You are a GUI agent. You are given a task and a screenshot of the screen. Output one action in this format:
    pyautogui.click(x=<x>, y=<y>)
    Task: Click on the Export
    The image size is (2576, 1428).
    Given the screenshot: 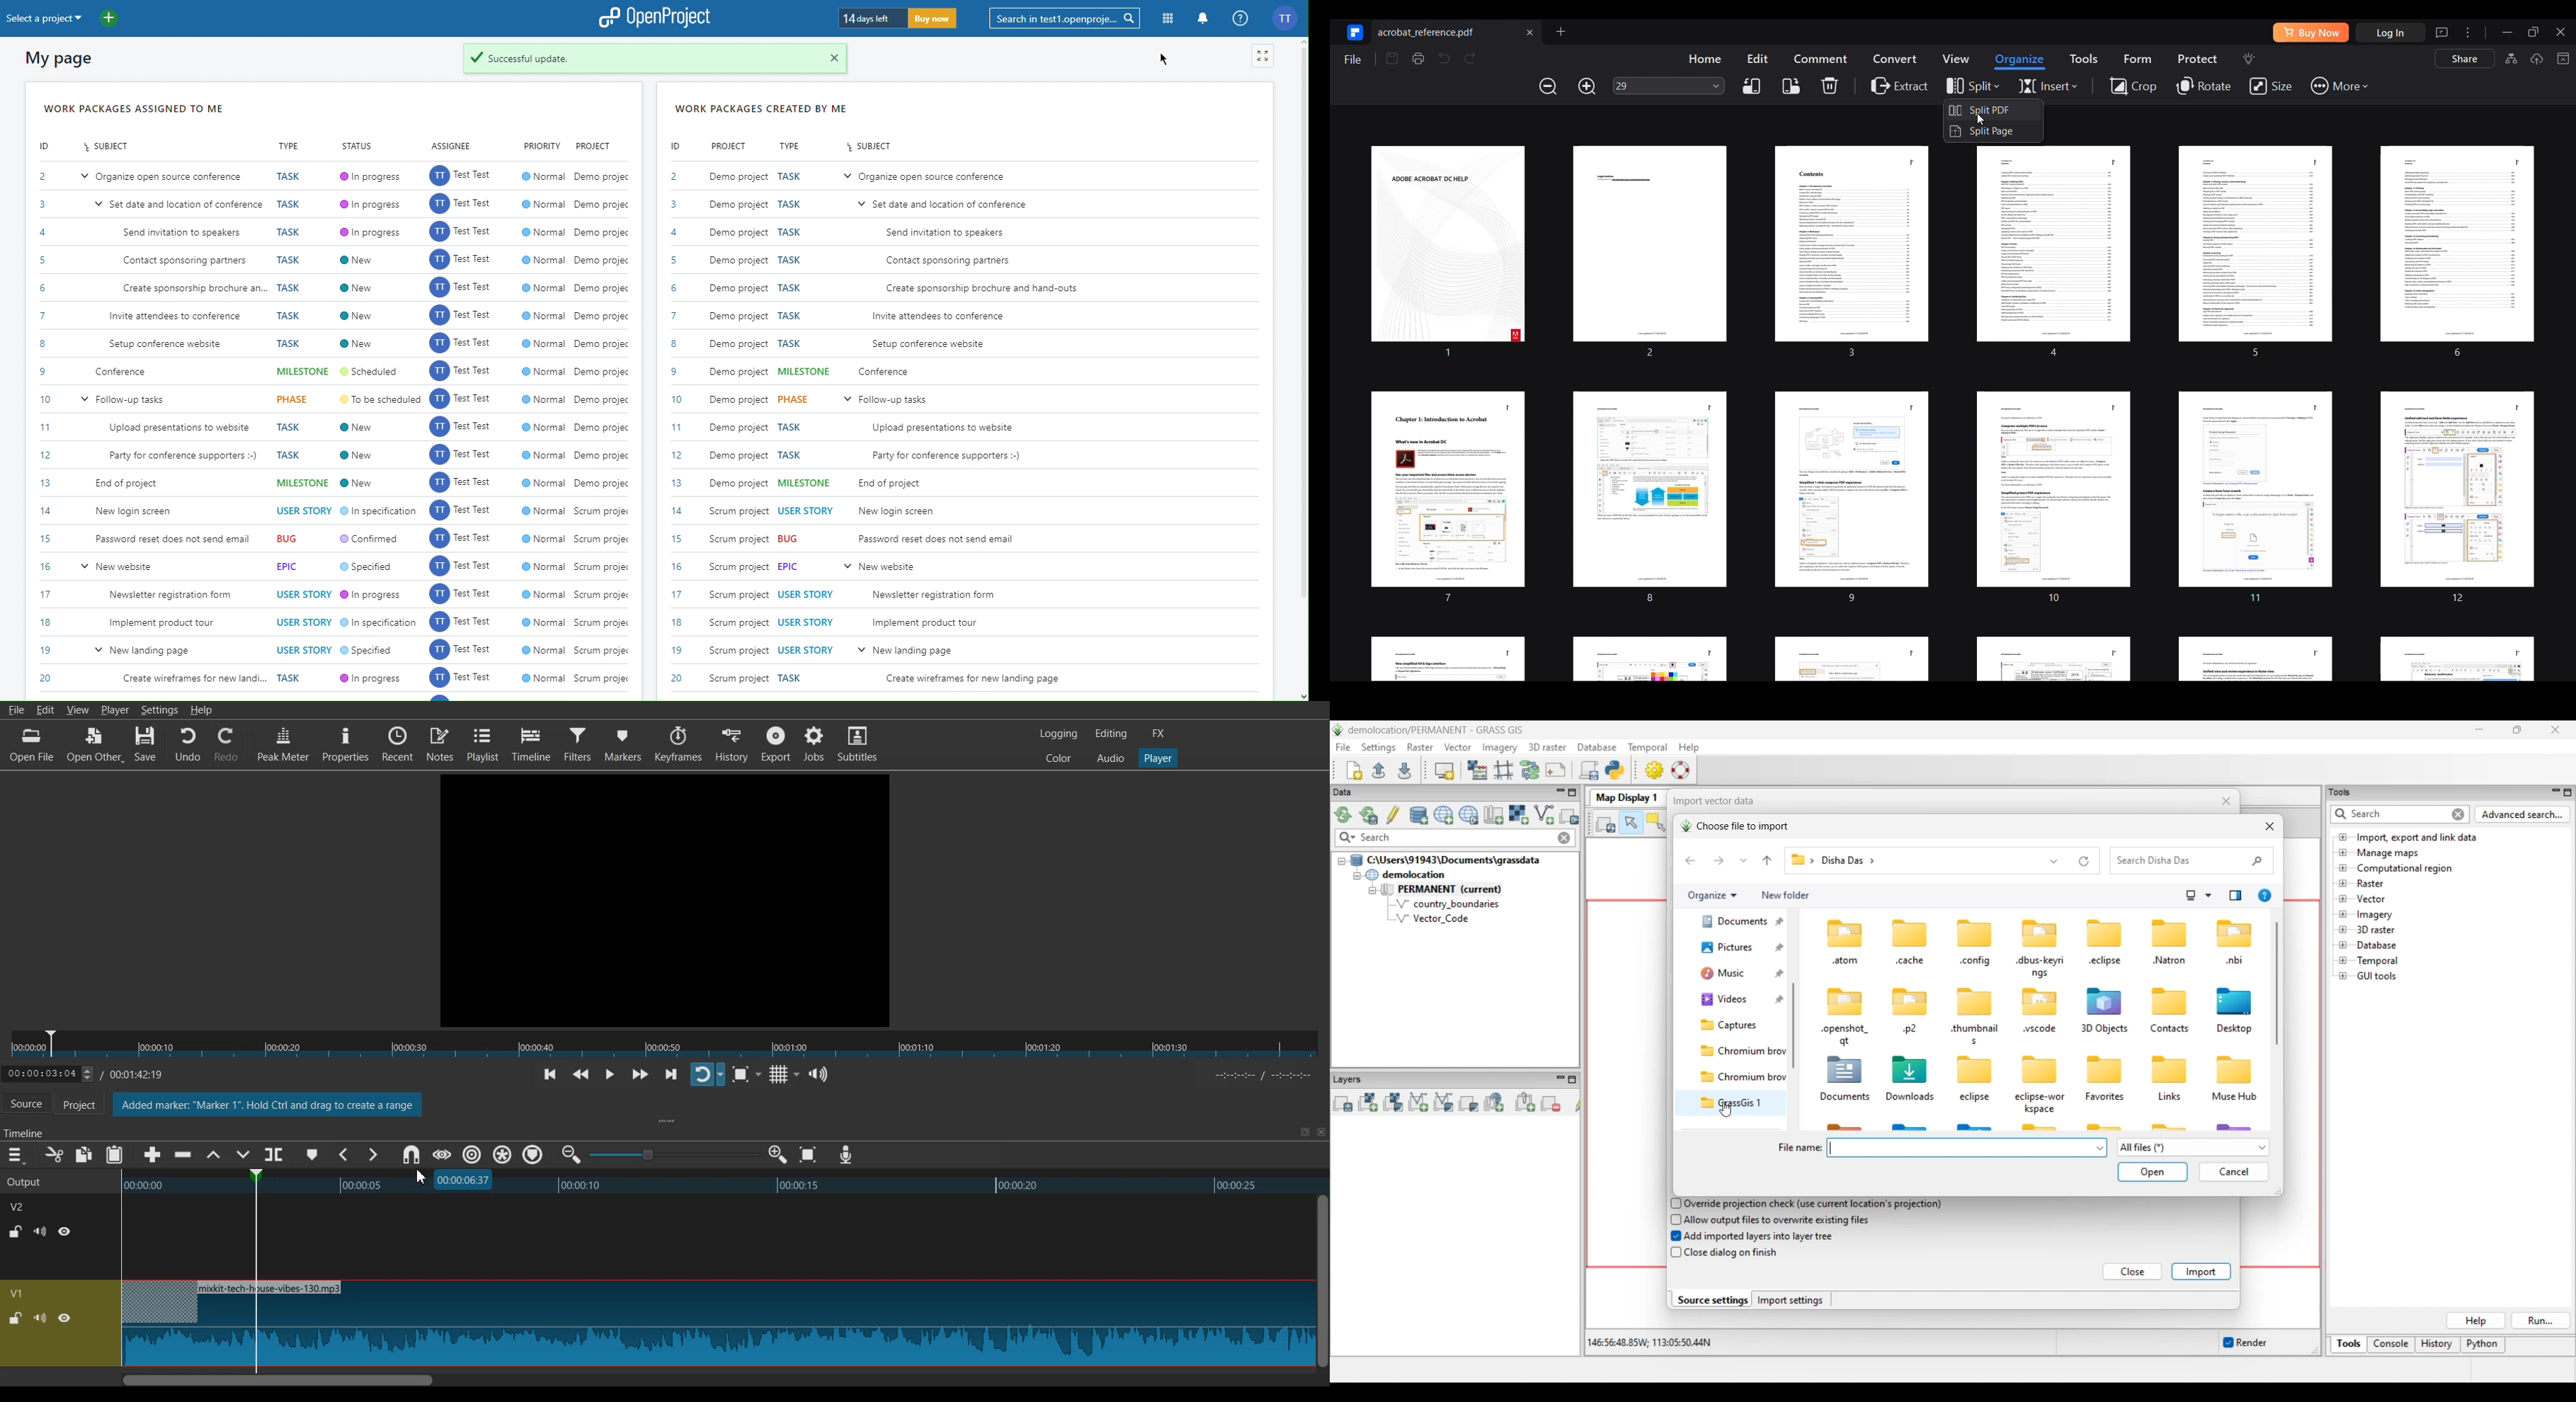 What is the action you would take?
    pyautogui.click(x=776, y=743)
    